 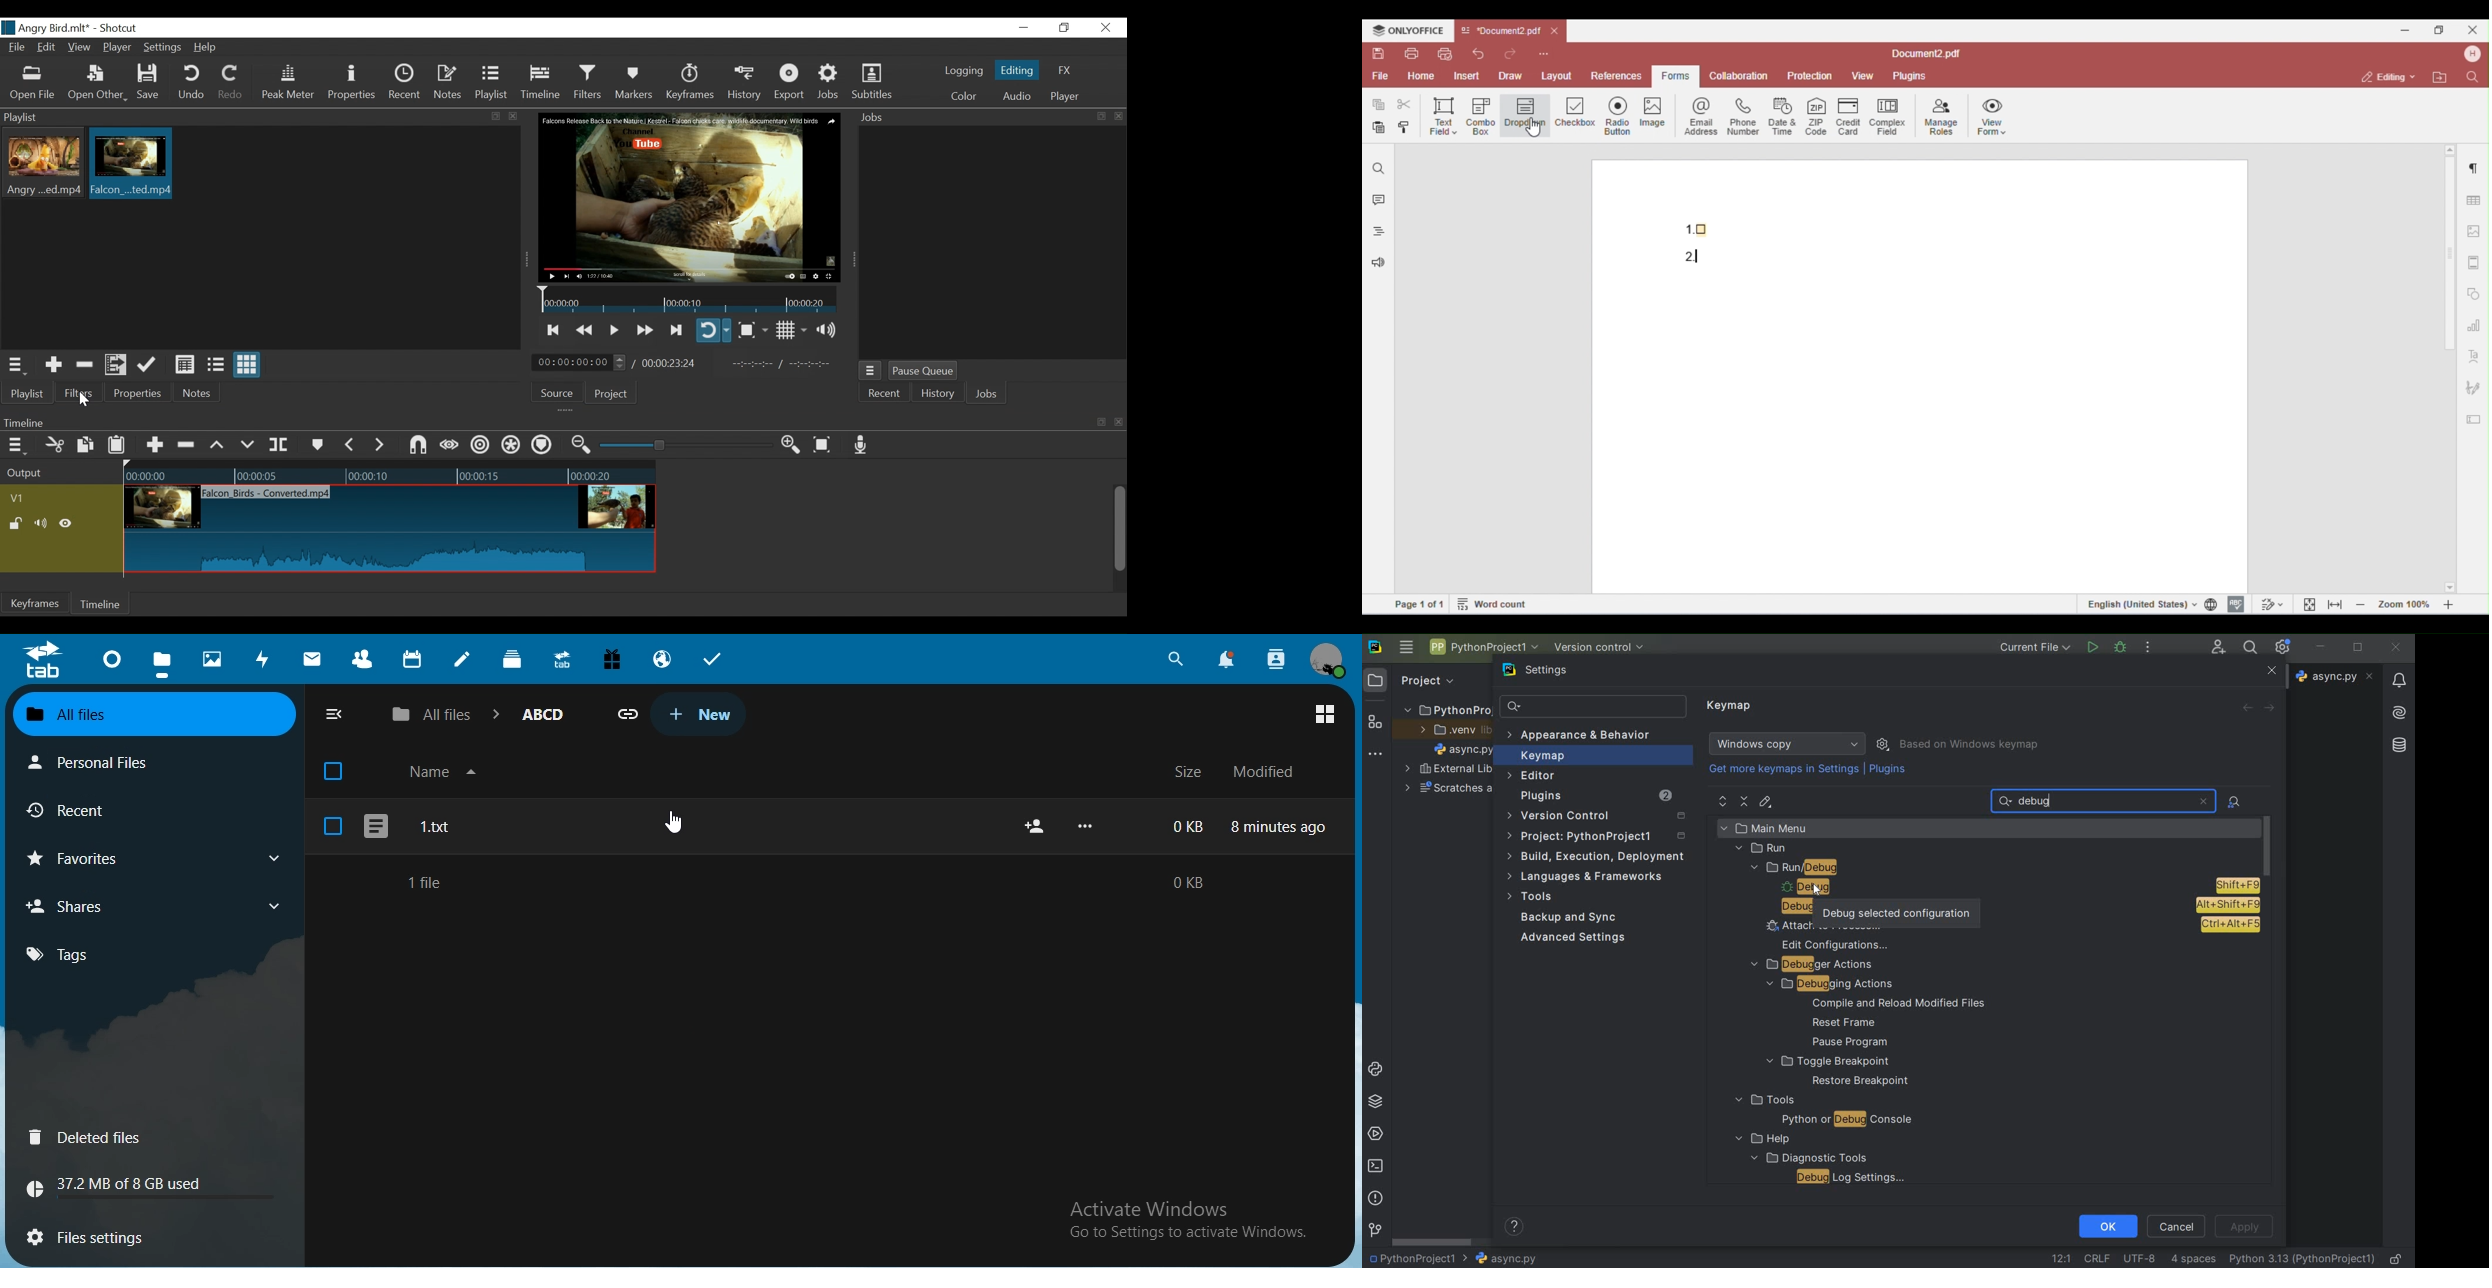 I want to click on FX, so click(x=1063, y=72).